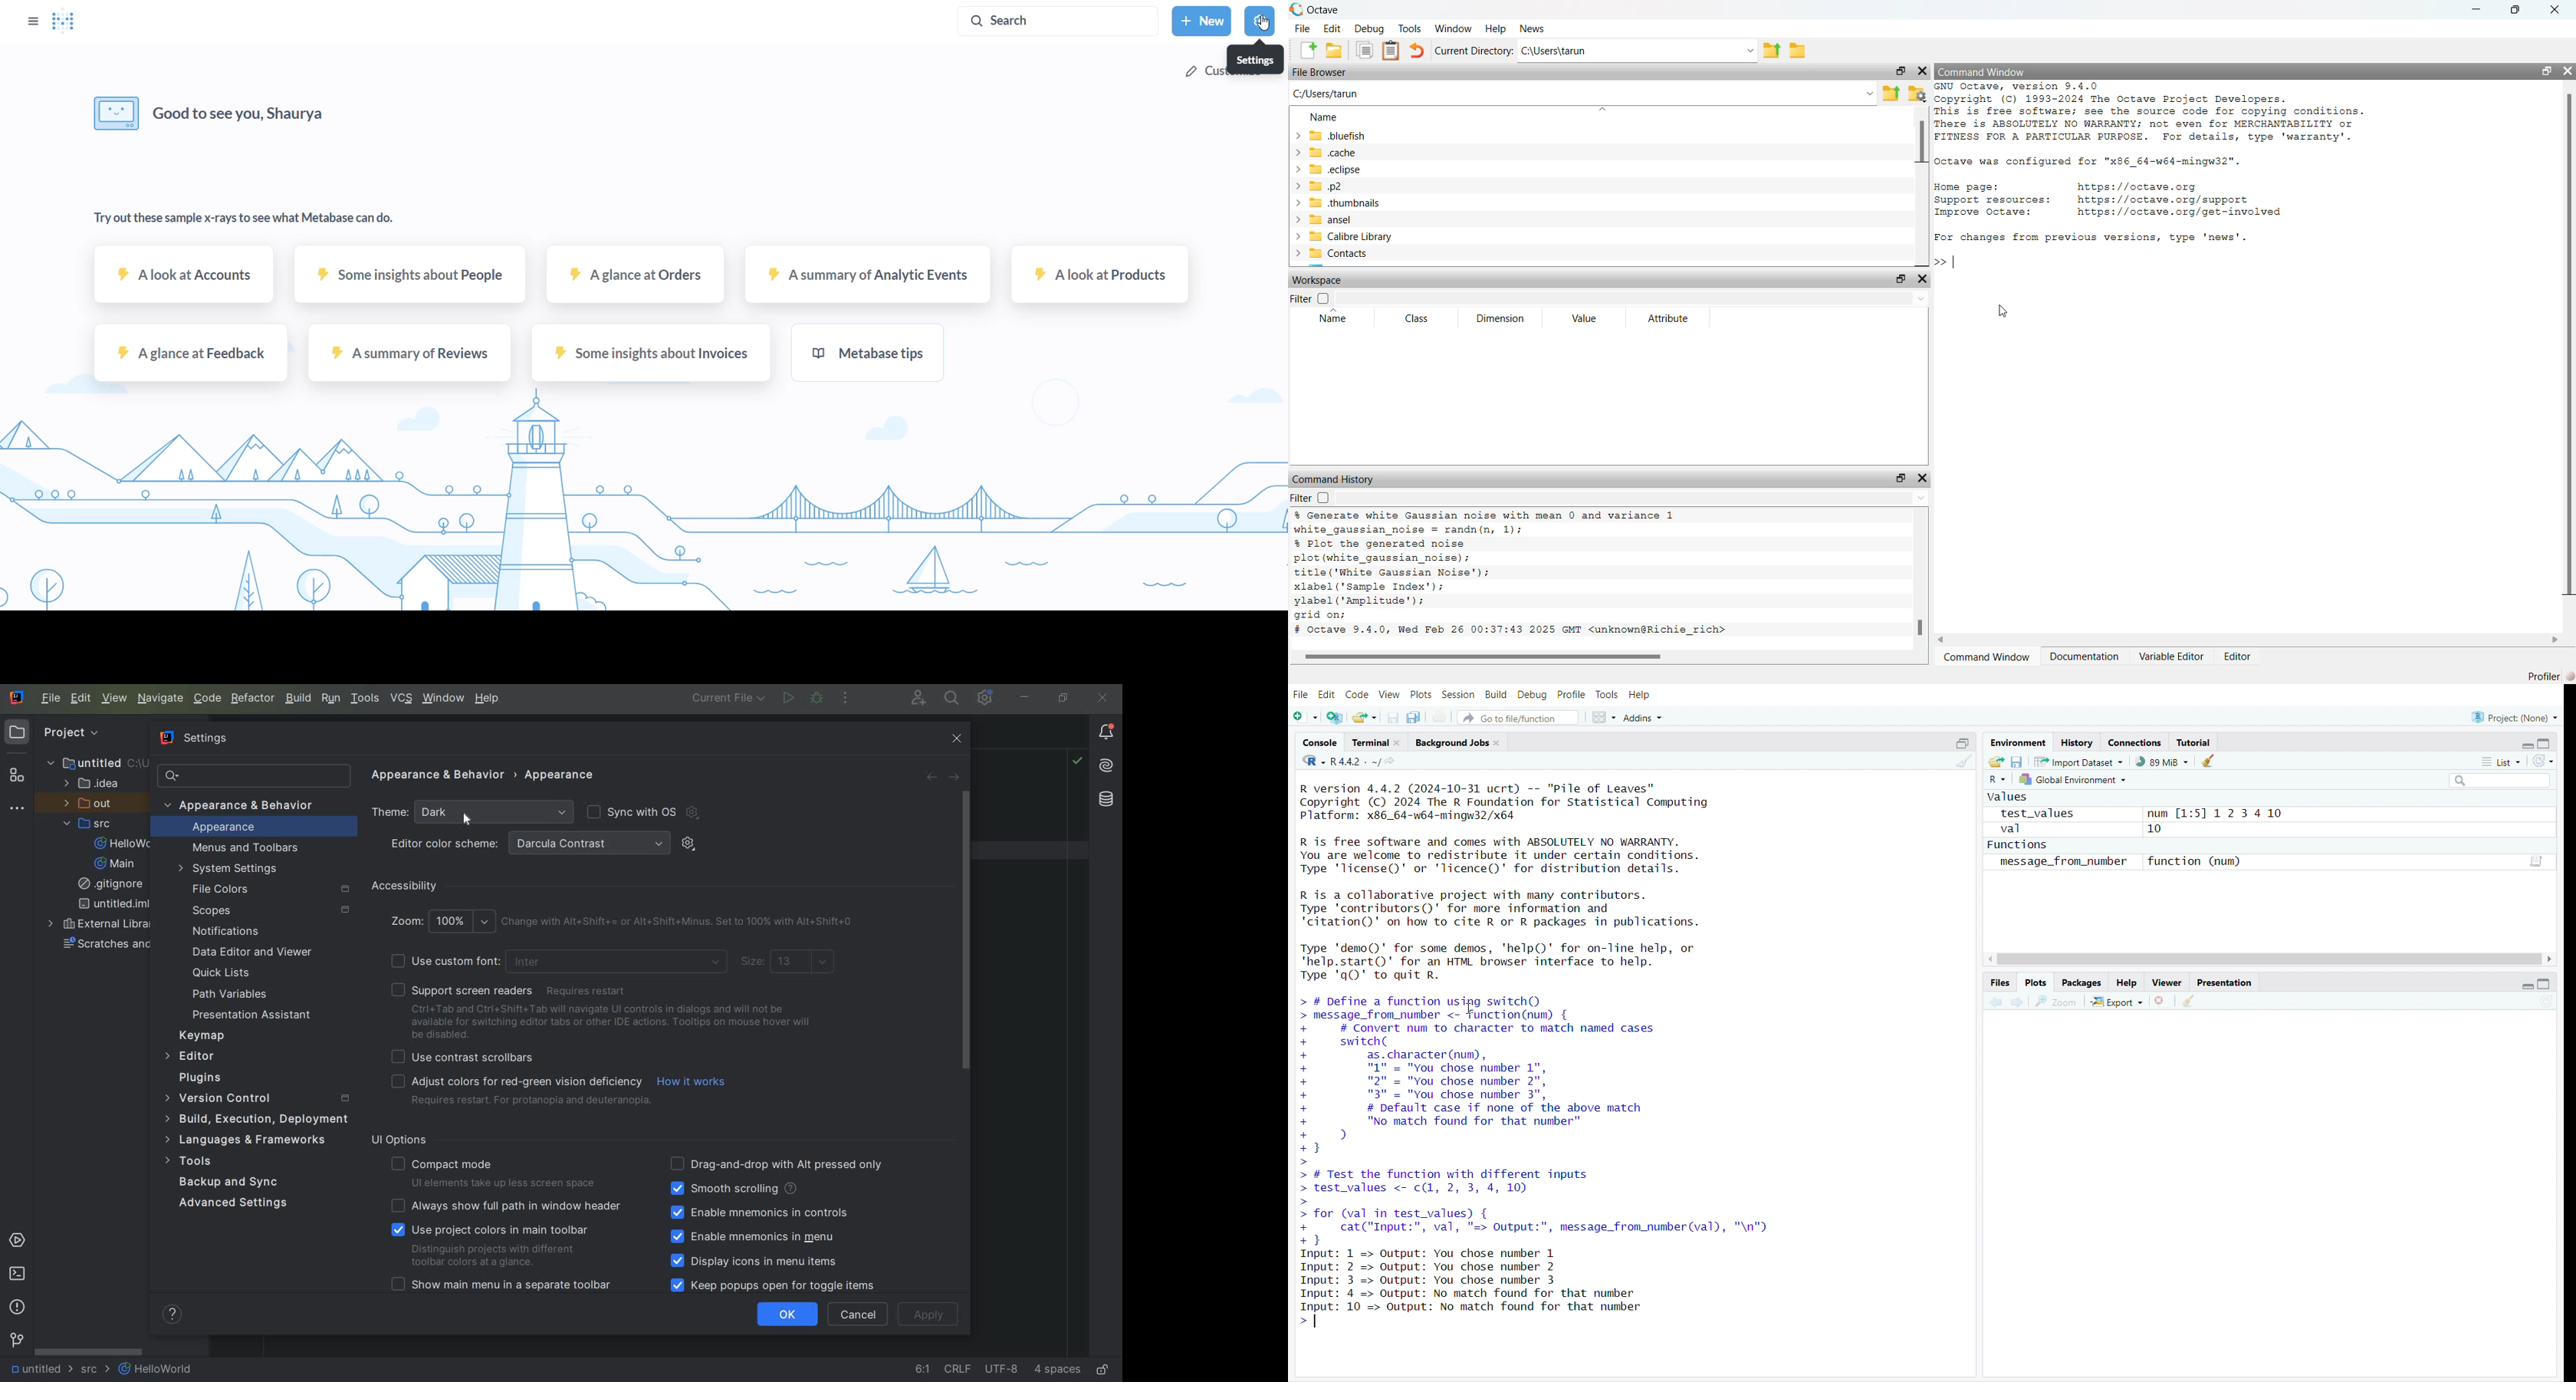  I want to click on R 4.4.2~/, so click(1354, 763).